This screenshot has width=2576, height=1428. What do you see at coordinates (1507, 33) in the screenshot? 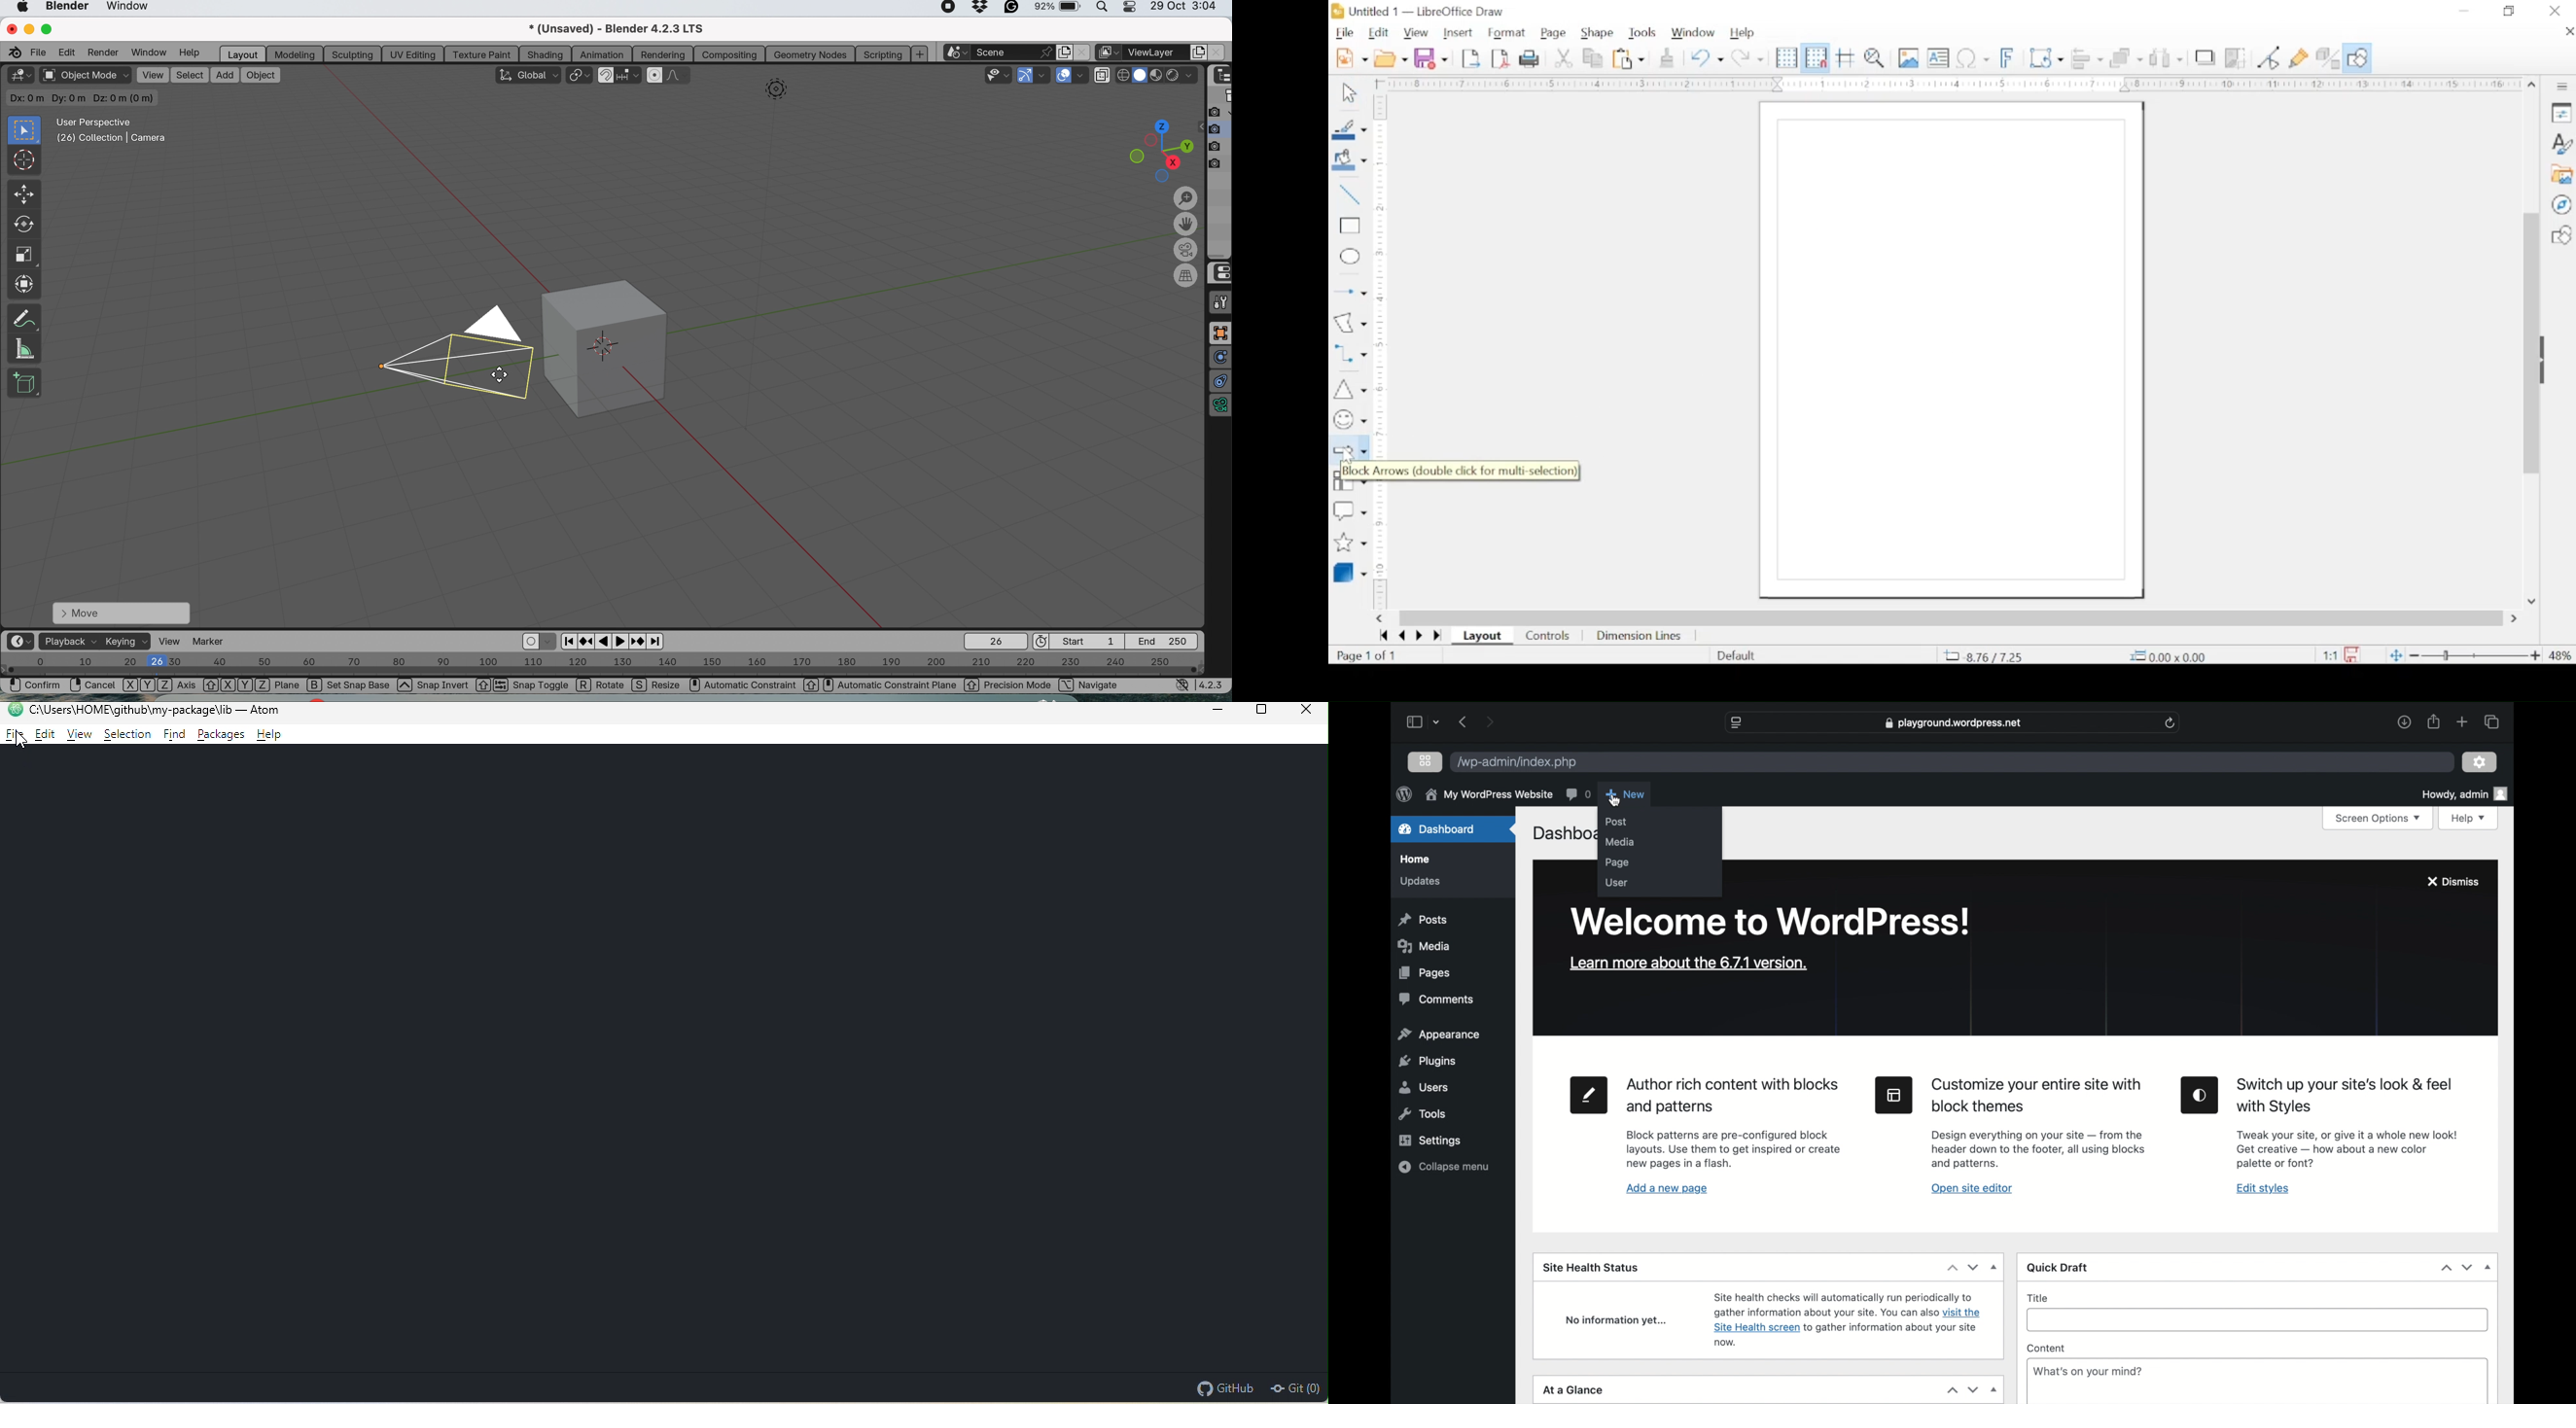
I see `format` at bounding box center [1507, 33].